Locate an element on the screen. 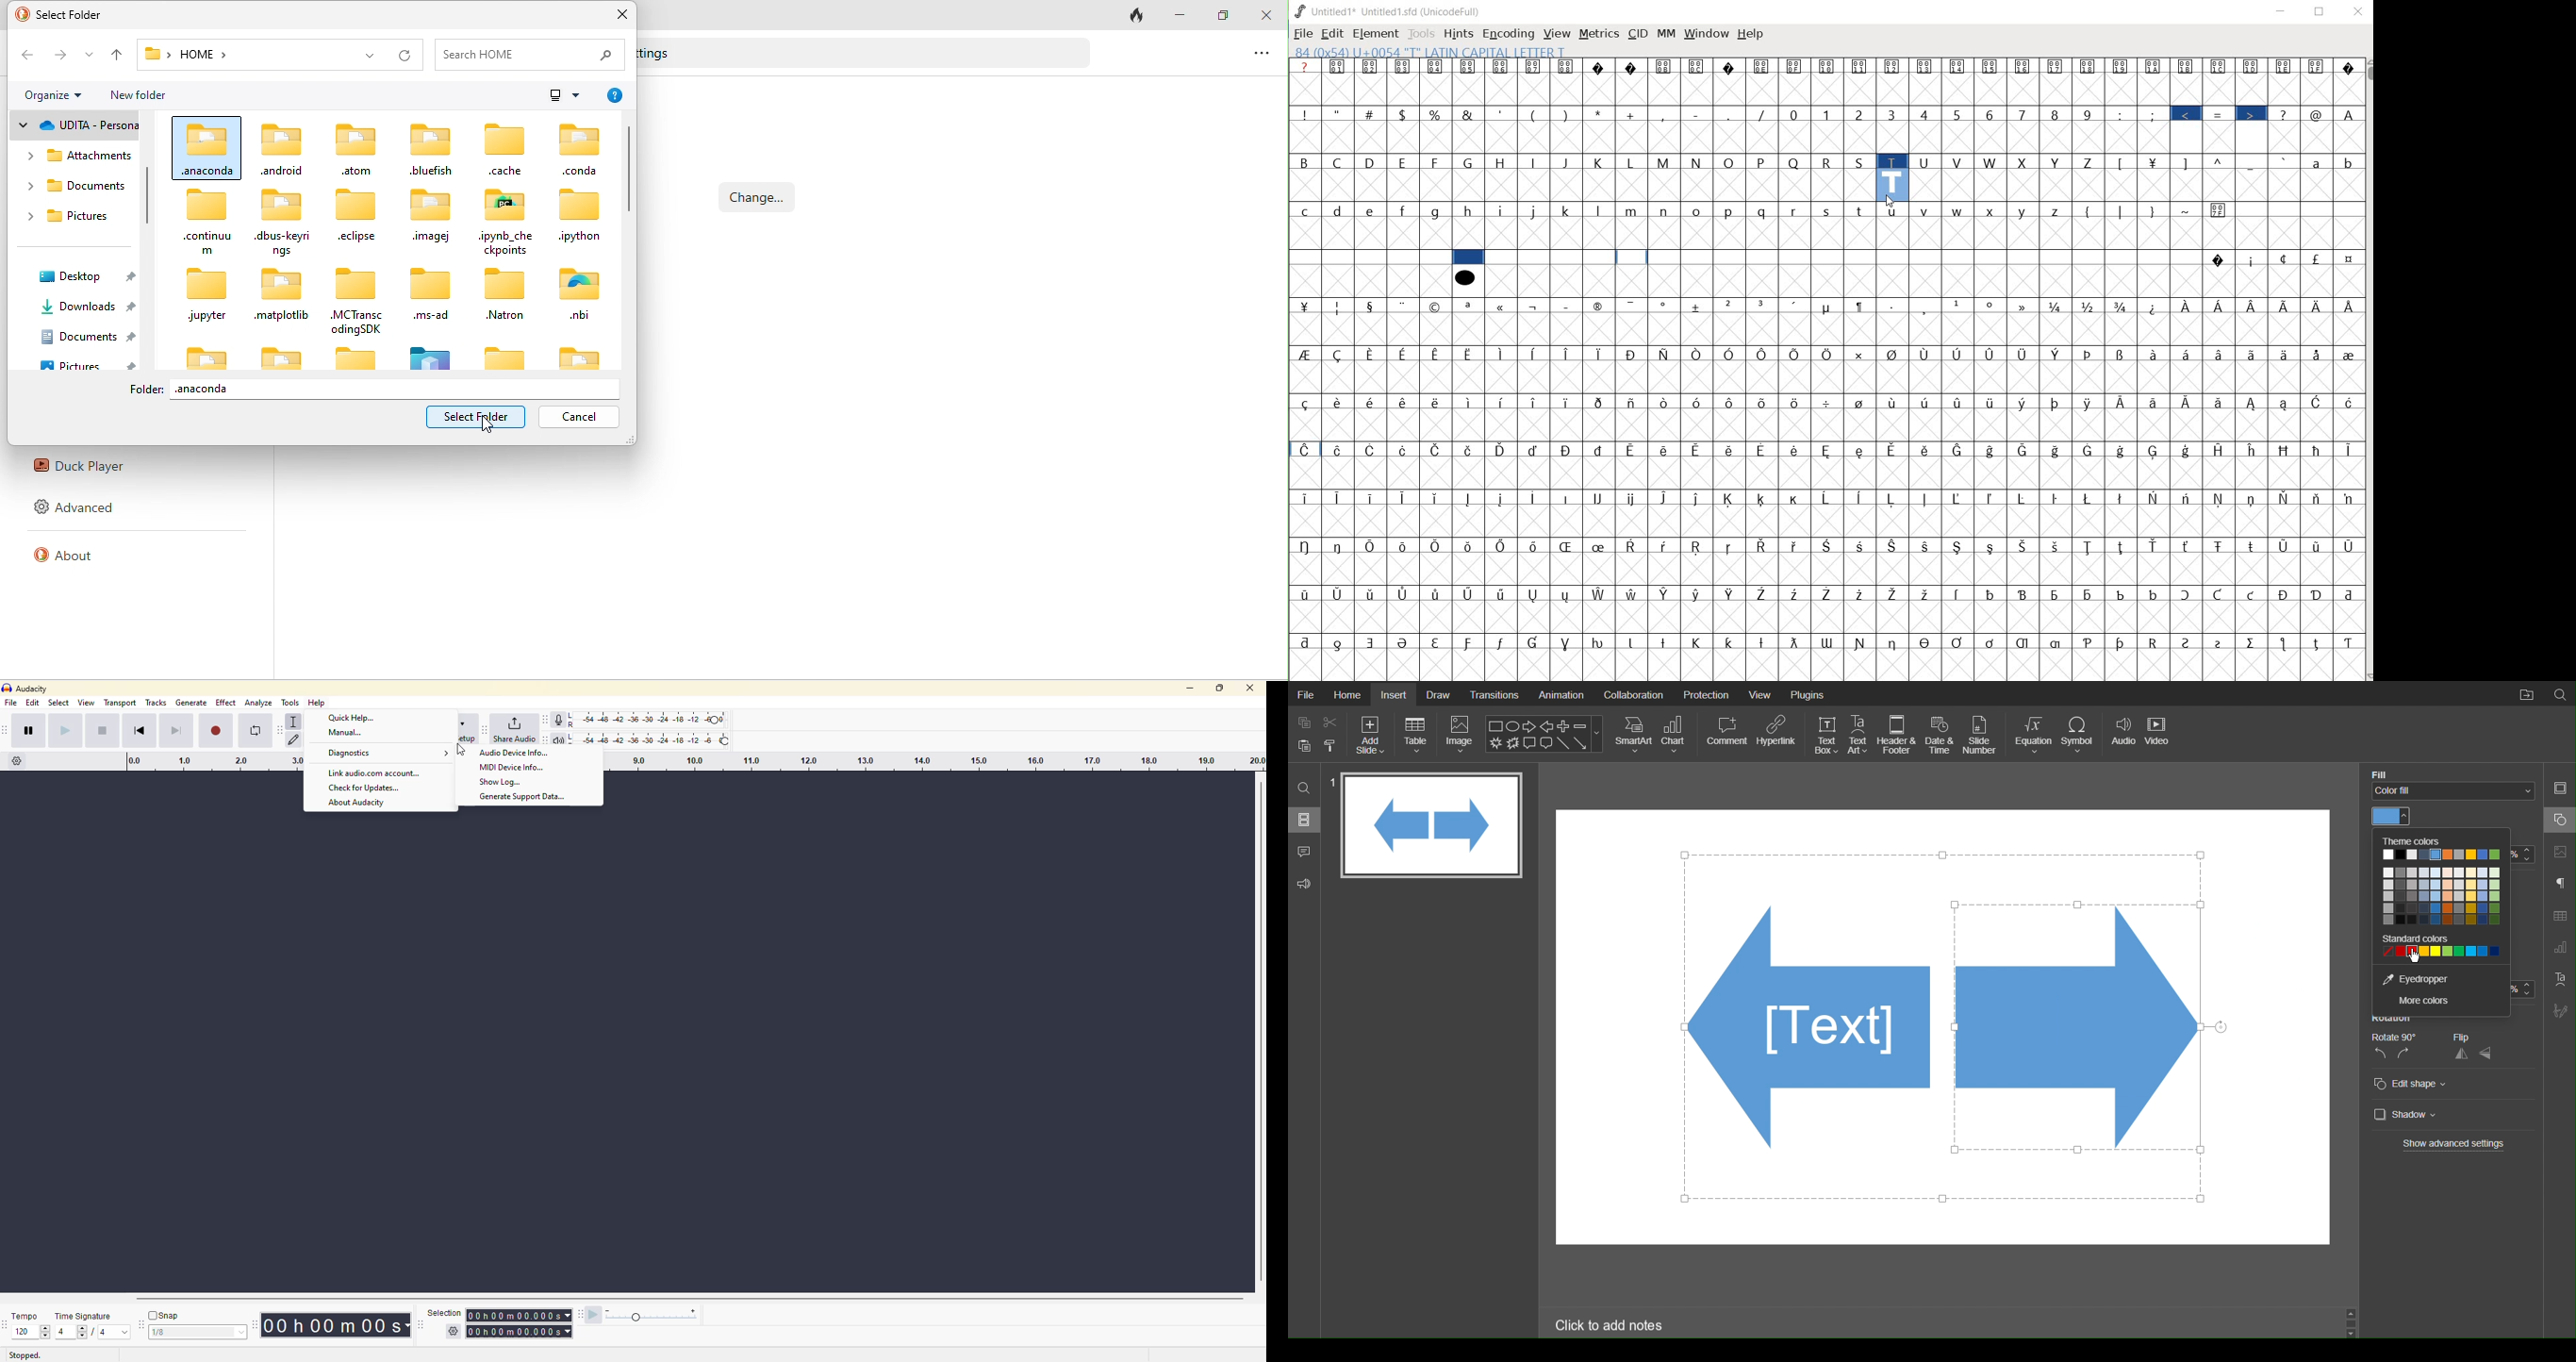 This screenshot has width=2576, height=1372. Symbol is located at coordinates (2252, 260).